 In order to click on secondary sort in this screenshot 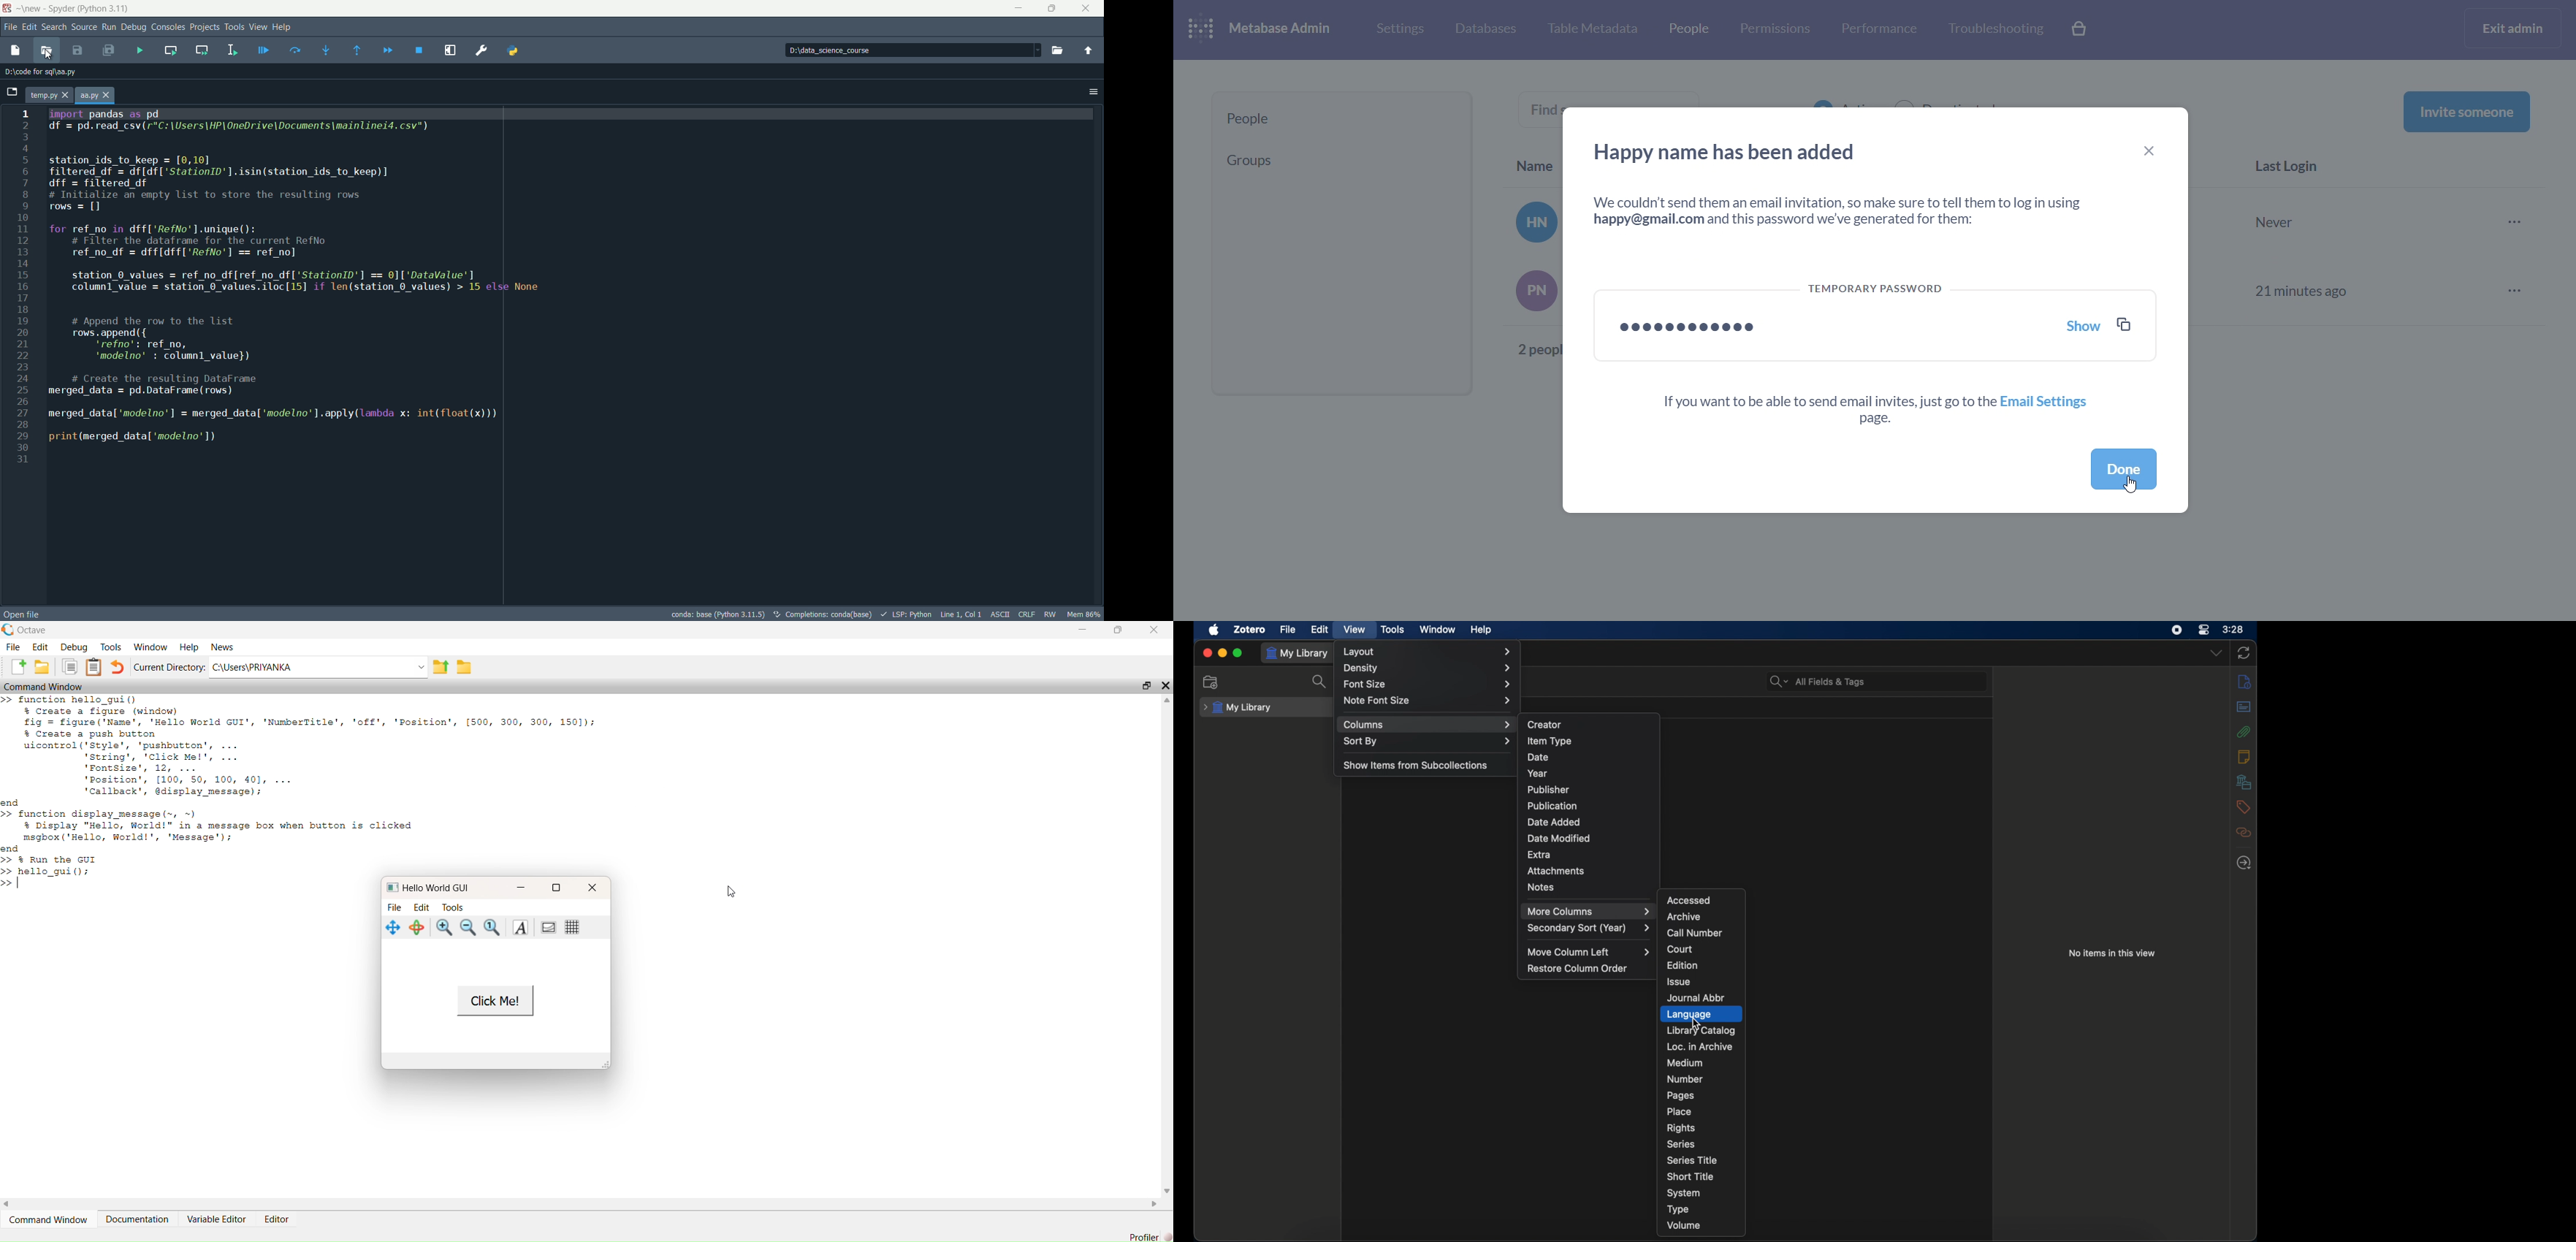, I will do `click(1588, 929)`.